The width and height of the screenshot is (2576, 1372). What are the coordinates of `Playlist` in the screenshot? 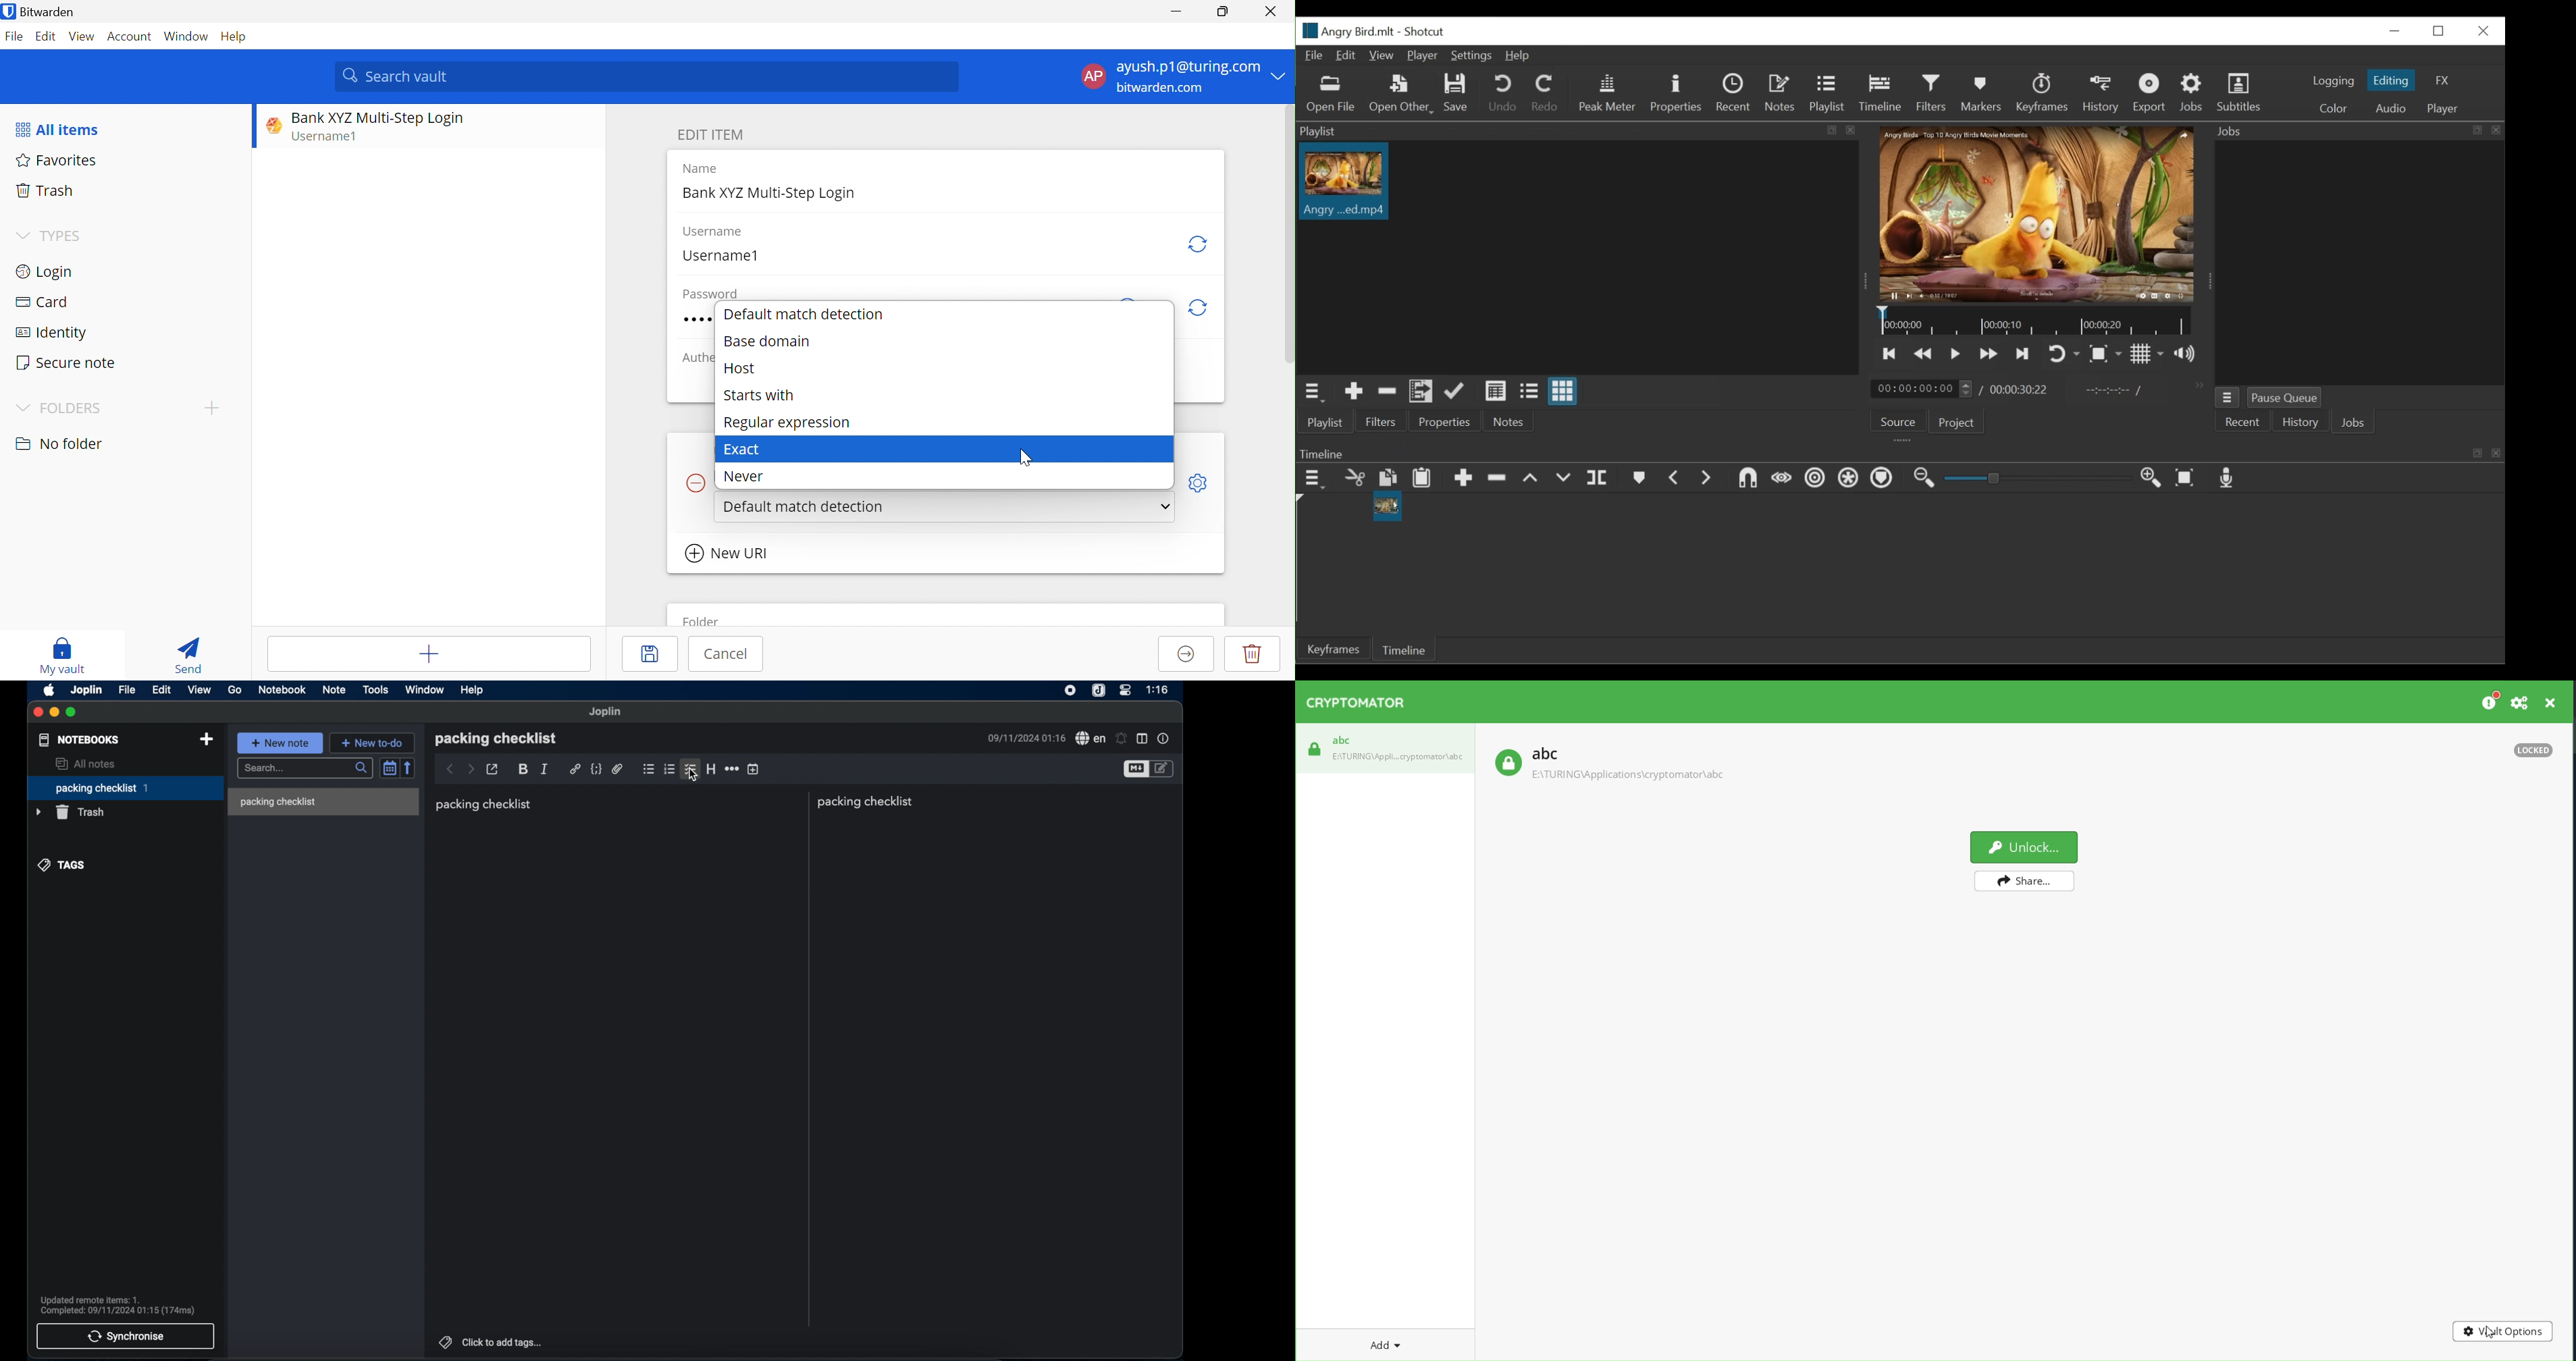 It's located at (1829, 94).